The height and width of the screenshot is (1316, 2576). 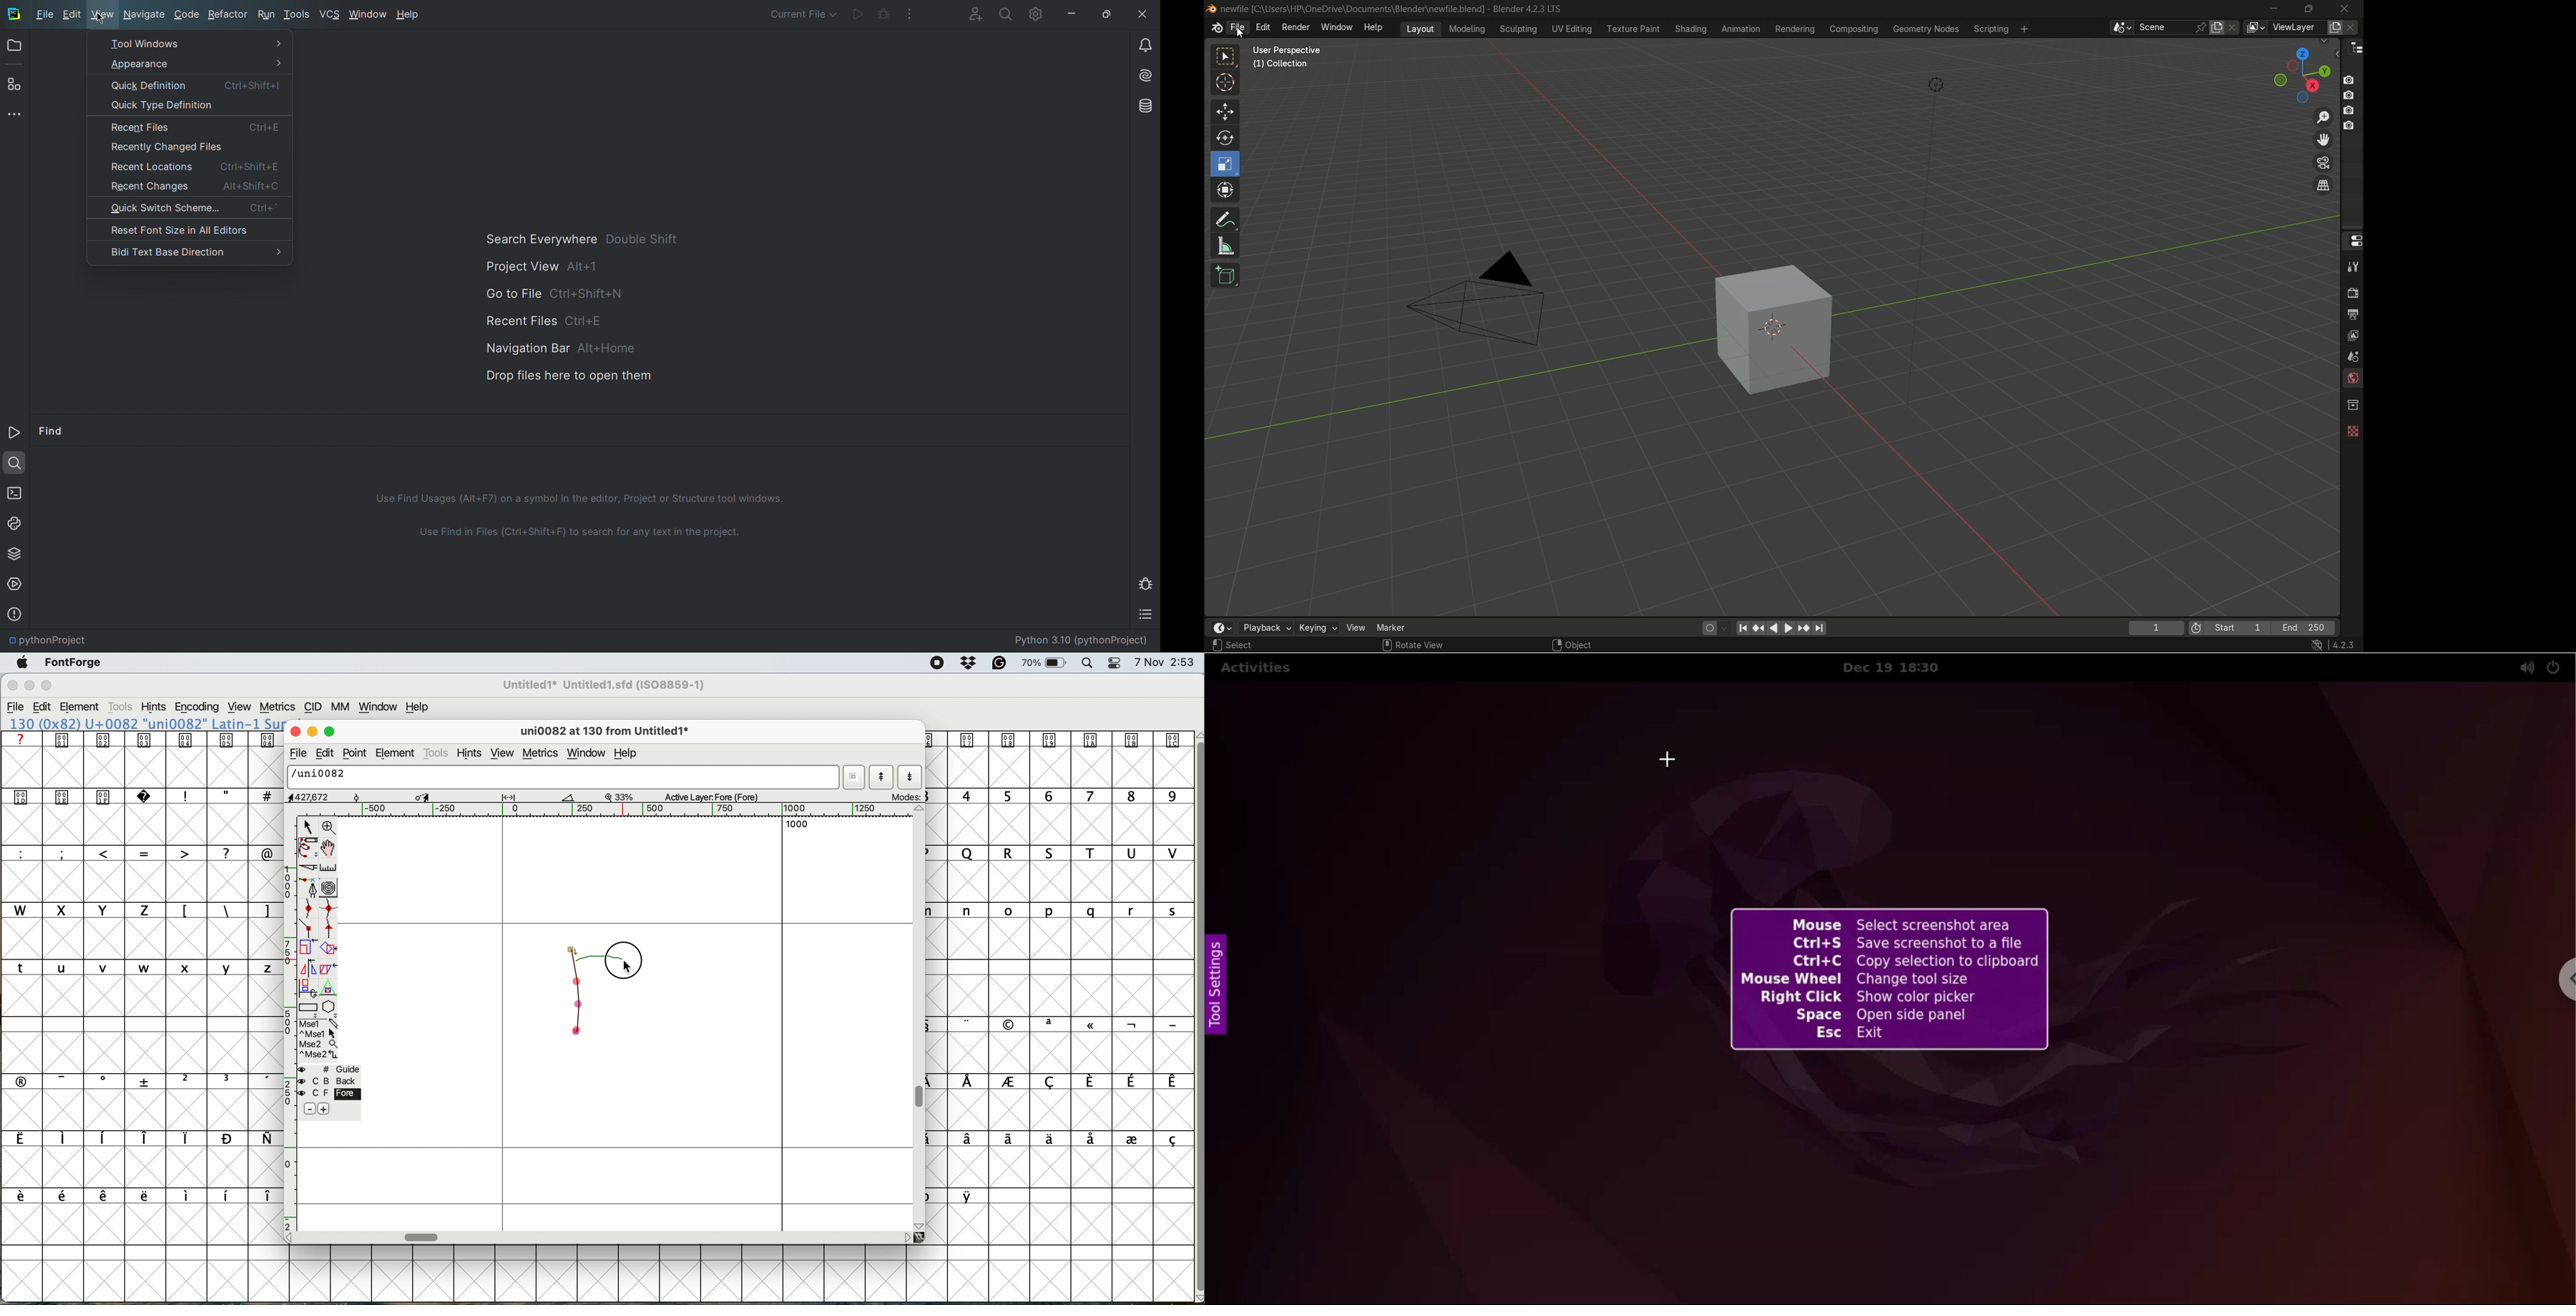 What do you see at coordinates (2230, 628) in the screenshot?
I see `first frame of the playback` at bounding box center [2230, 628].